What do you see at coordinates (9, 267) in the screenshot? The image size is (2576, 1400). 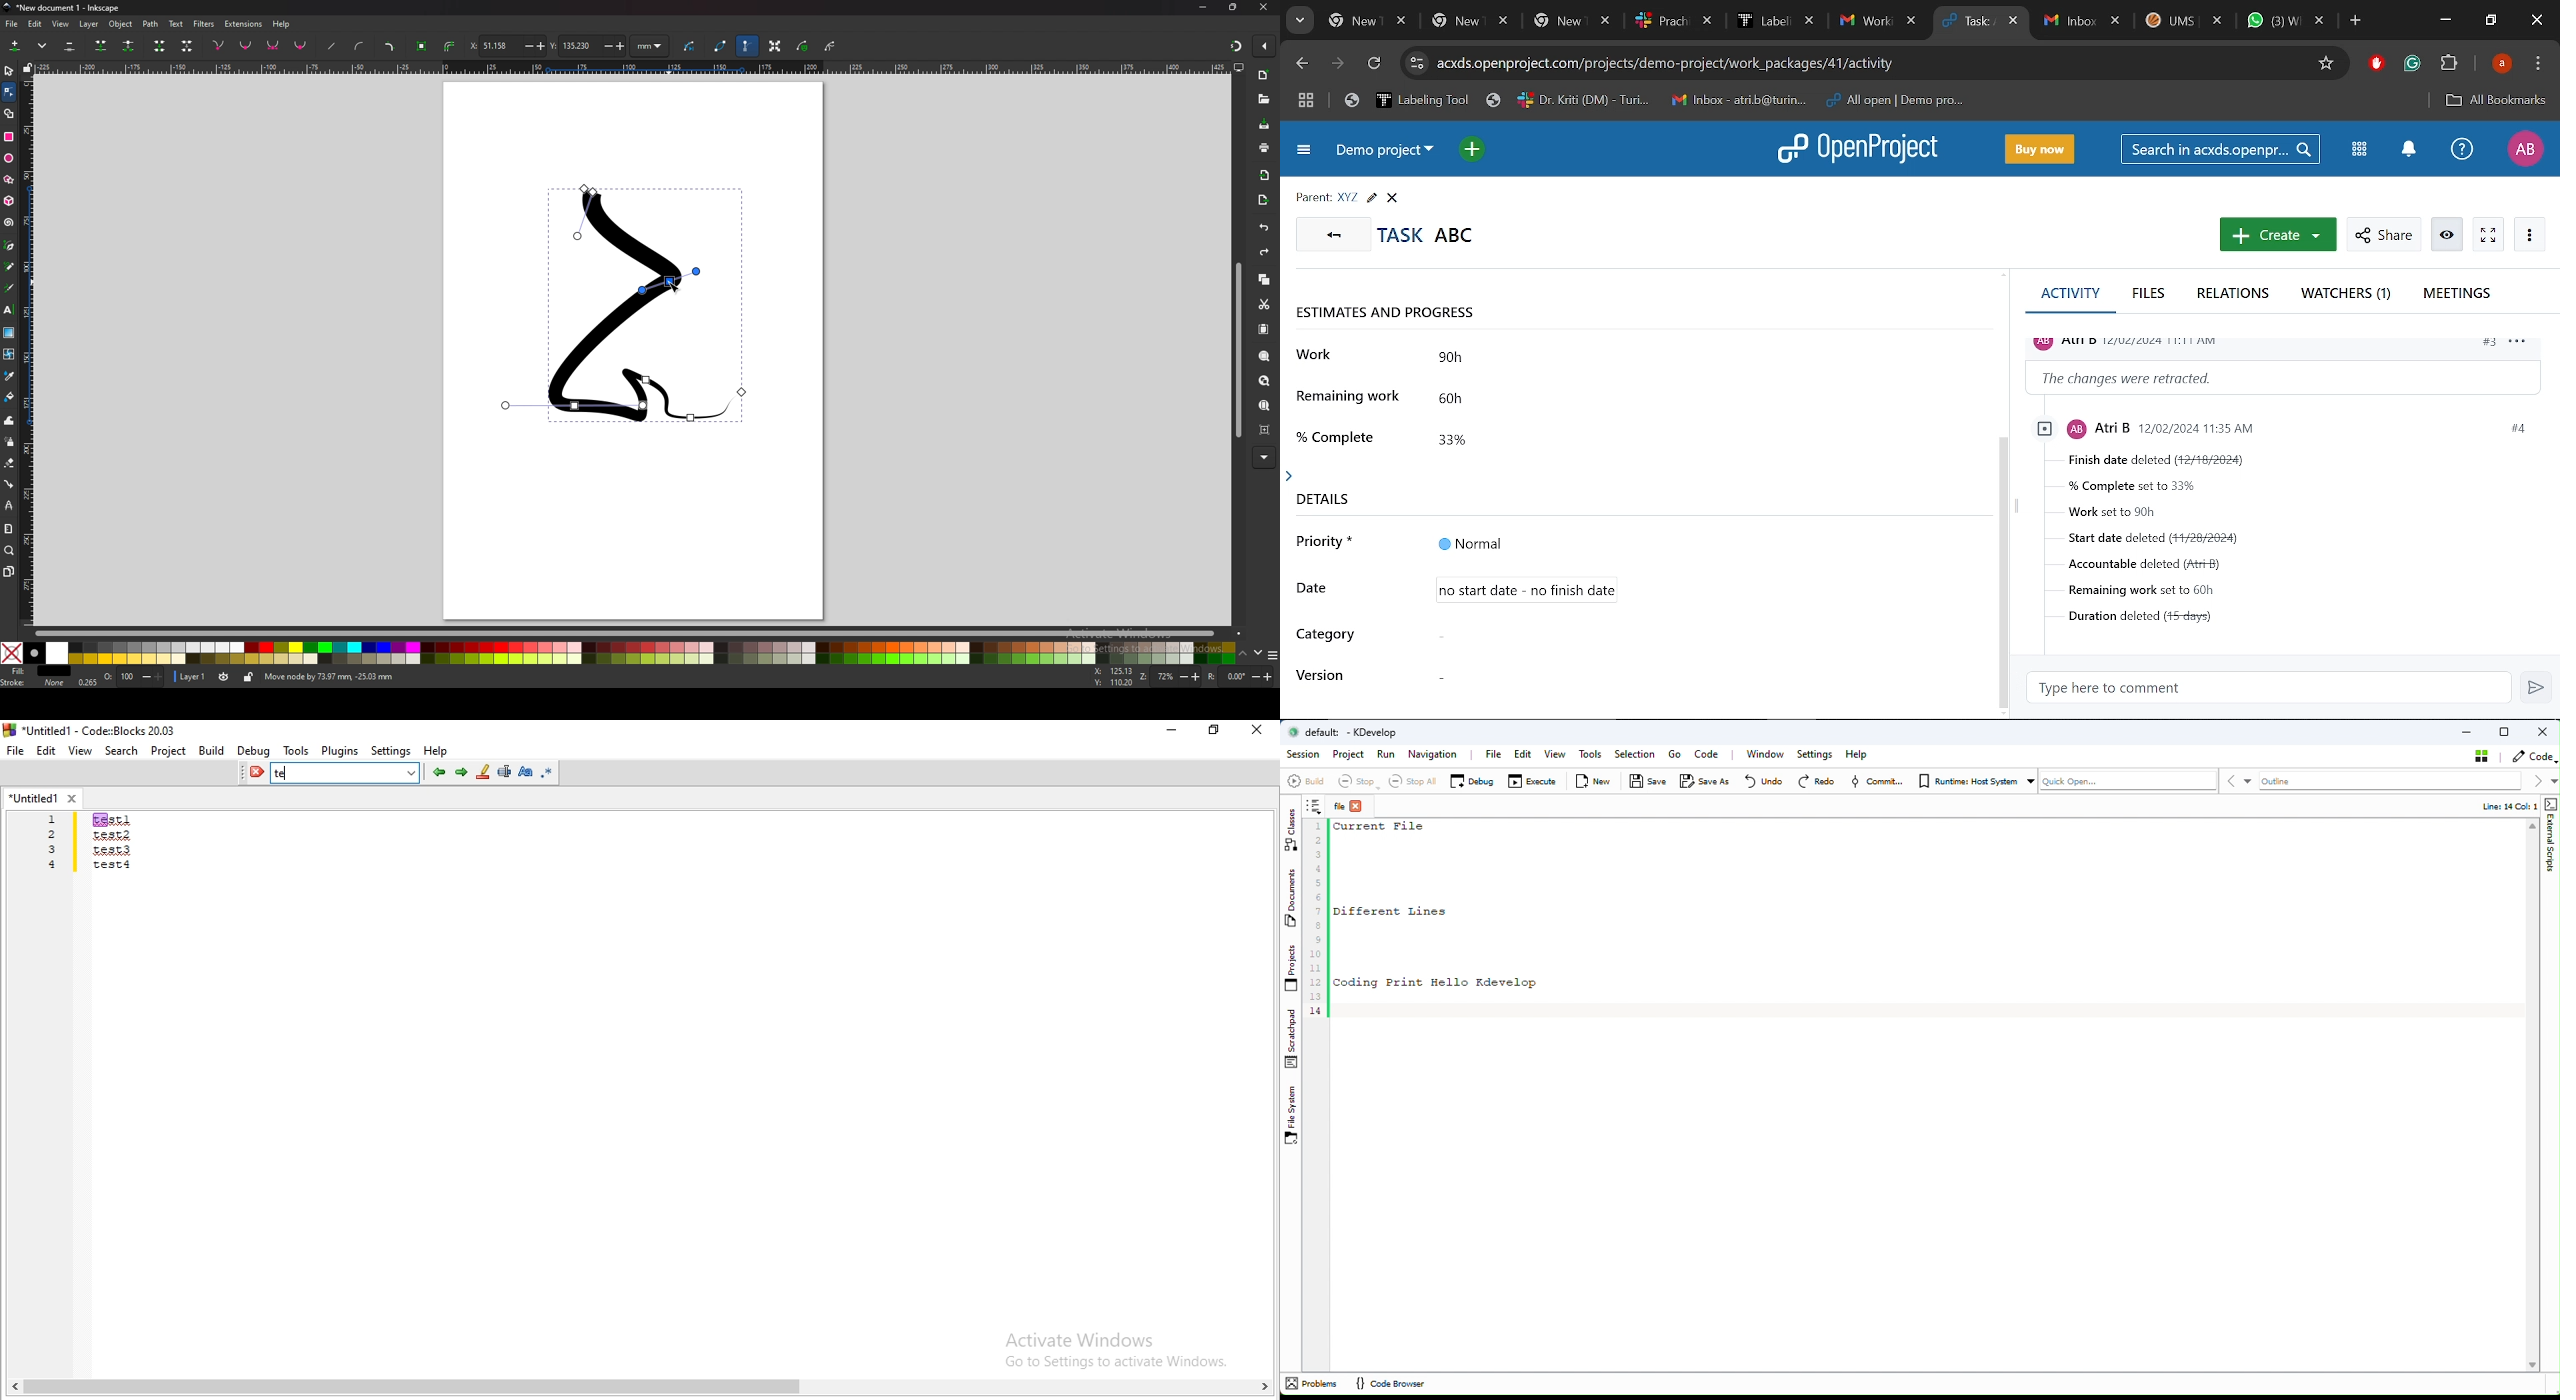 I see `pencil` at bounding box center [9, 267].